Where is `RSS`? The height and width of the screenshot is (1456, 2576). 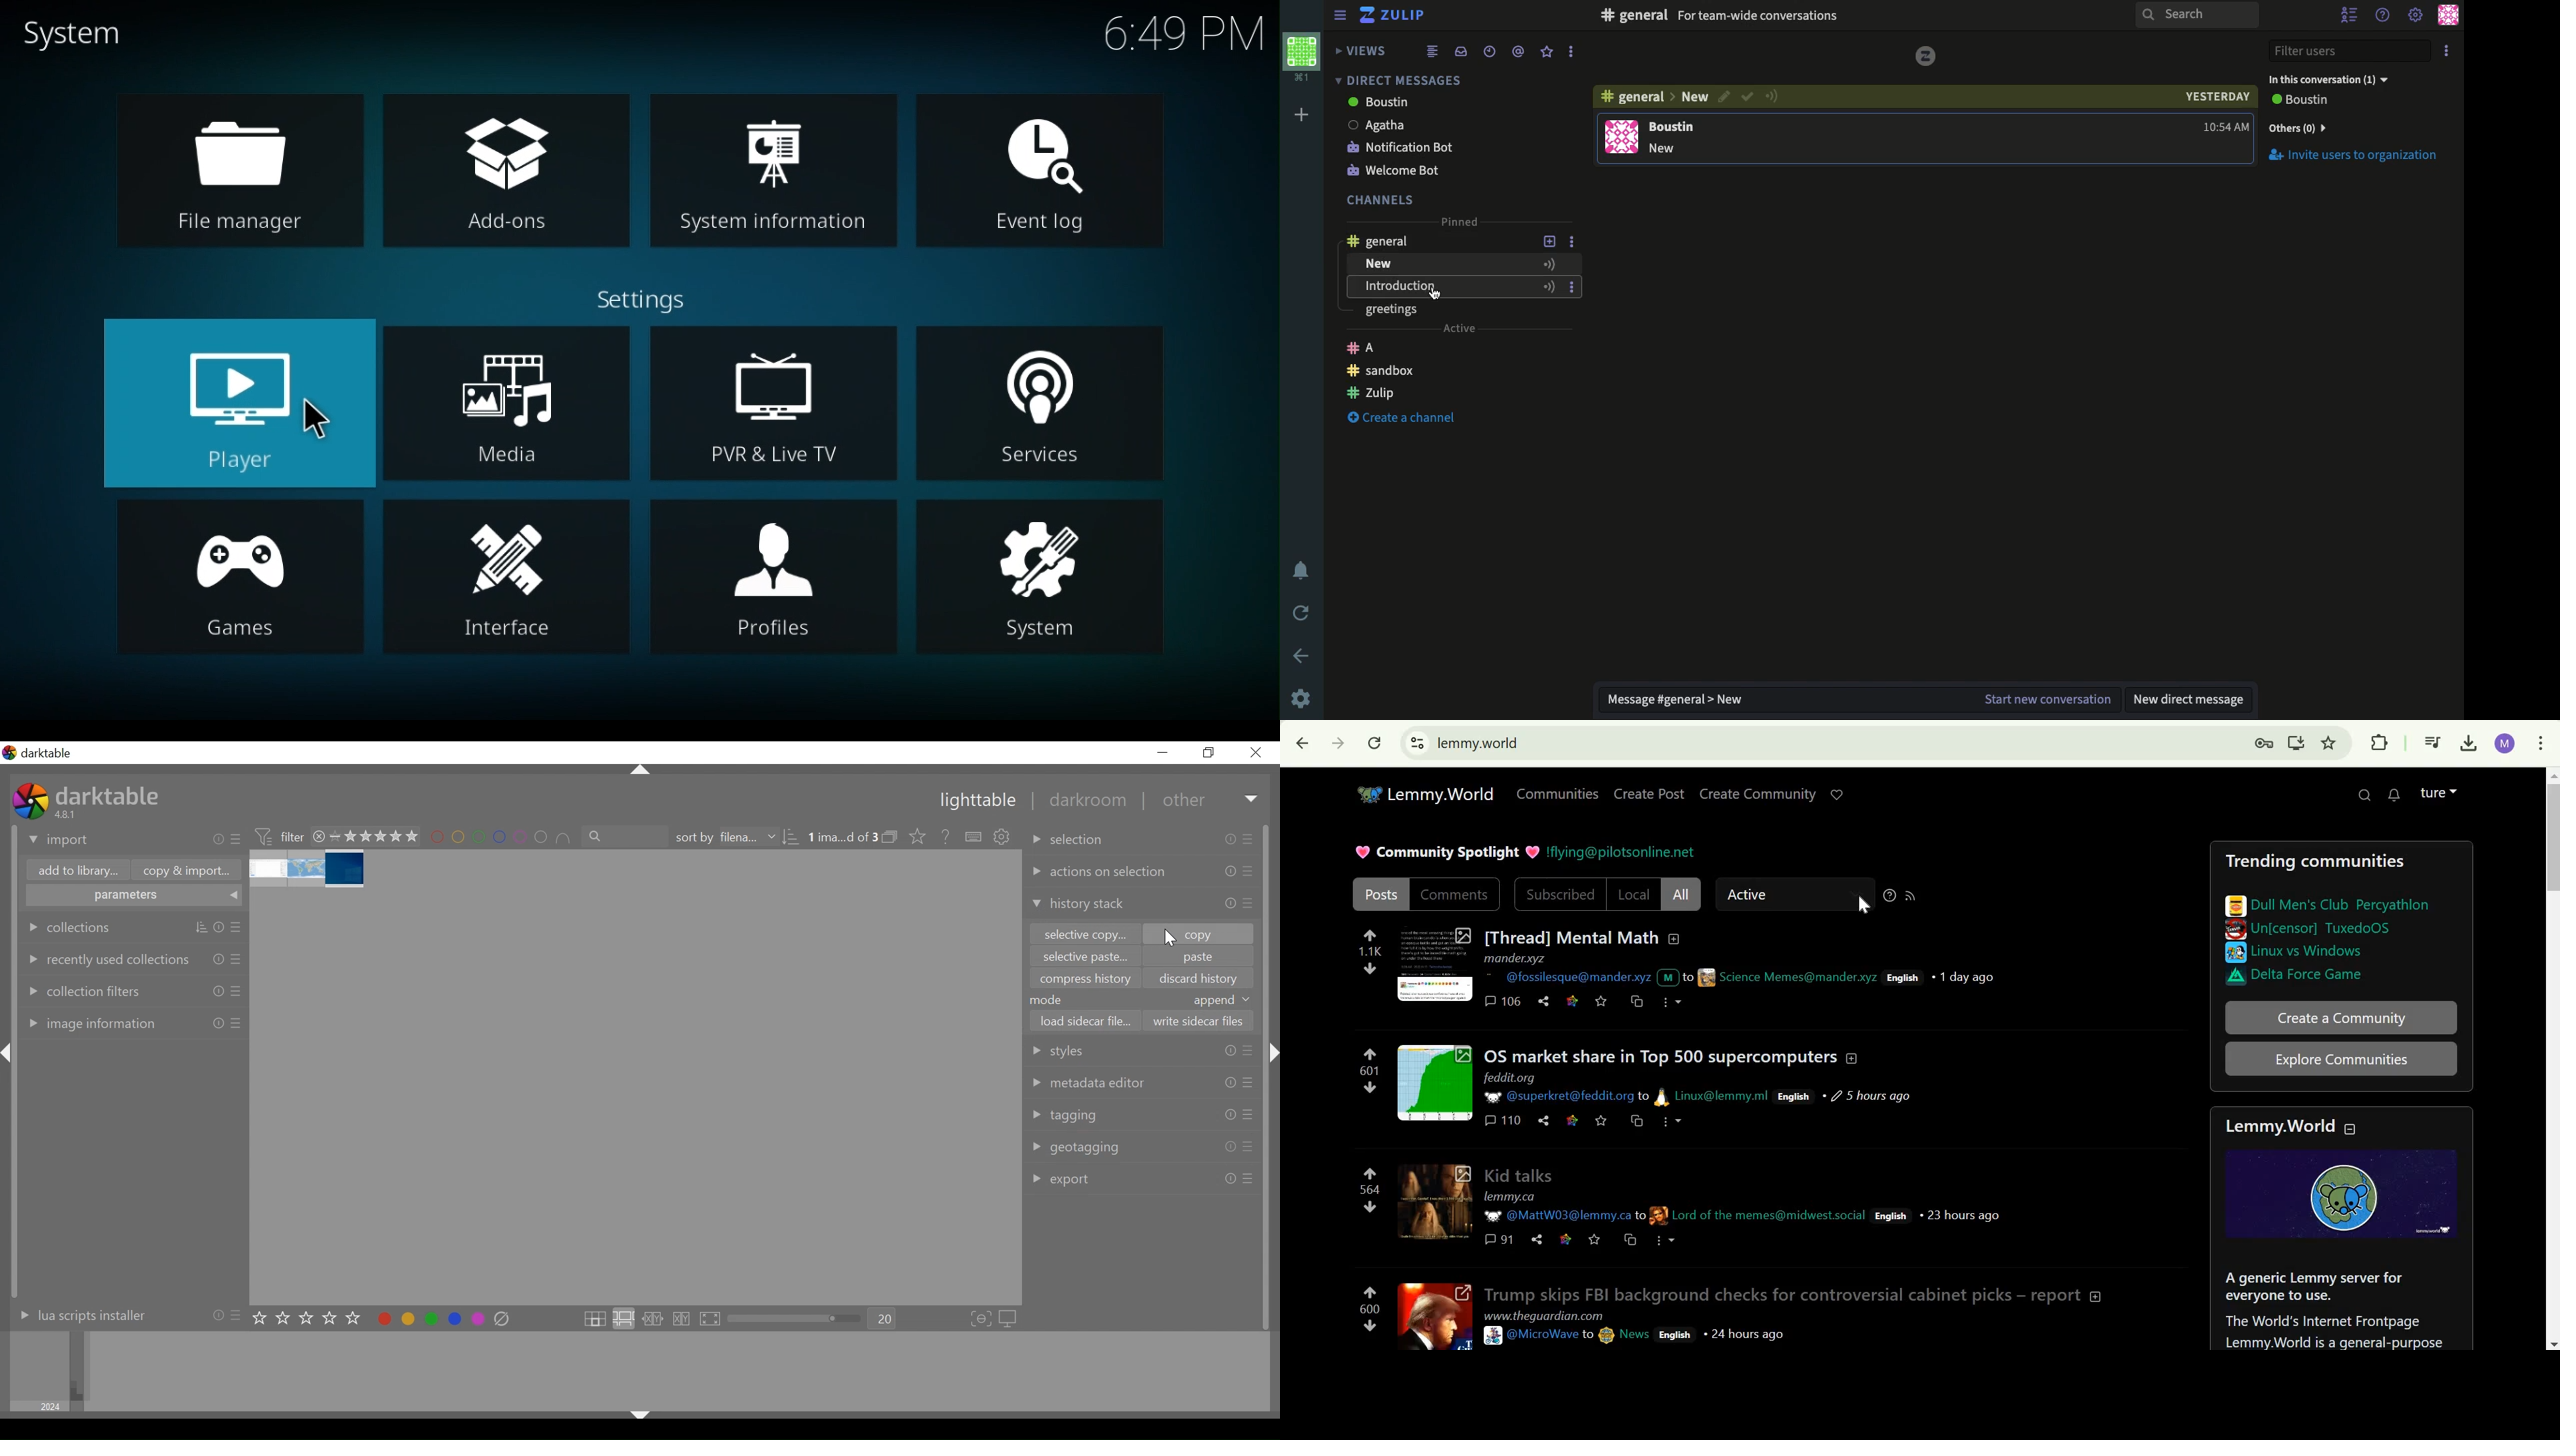 RSS is located at coordinates (1910, 895).